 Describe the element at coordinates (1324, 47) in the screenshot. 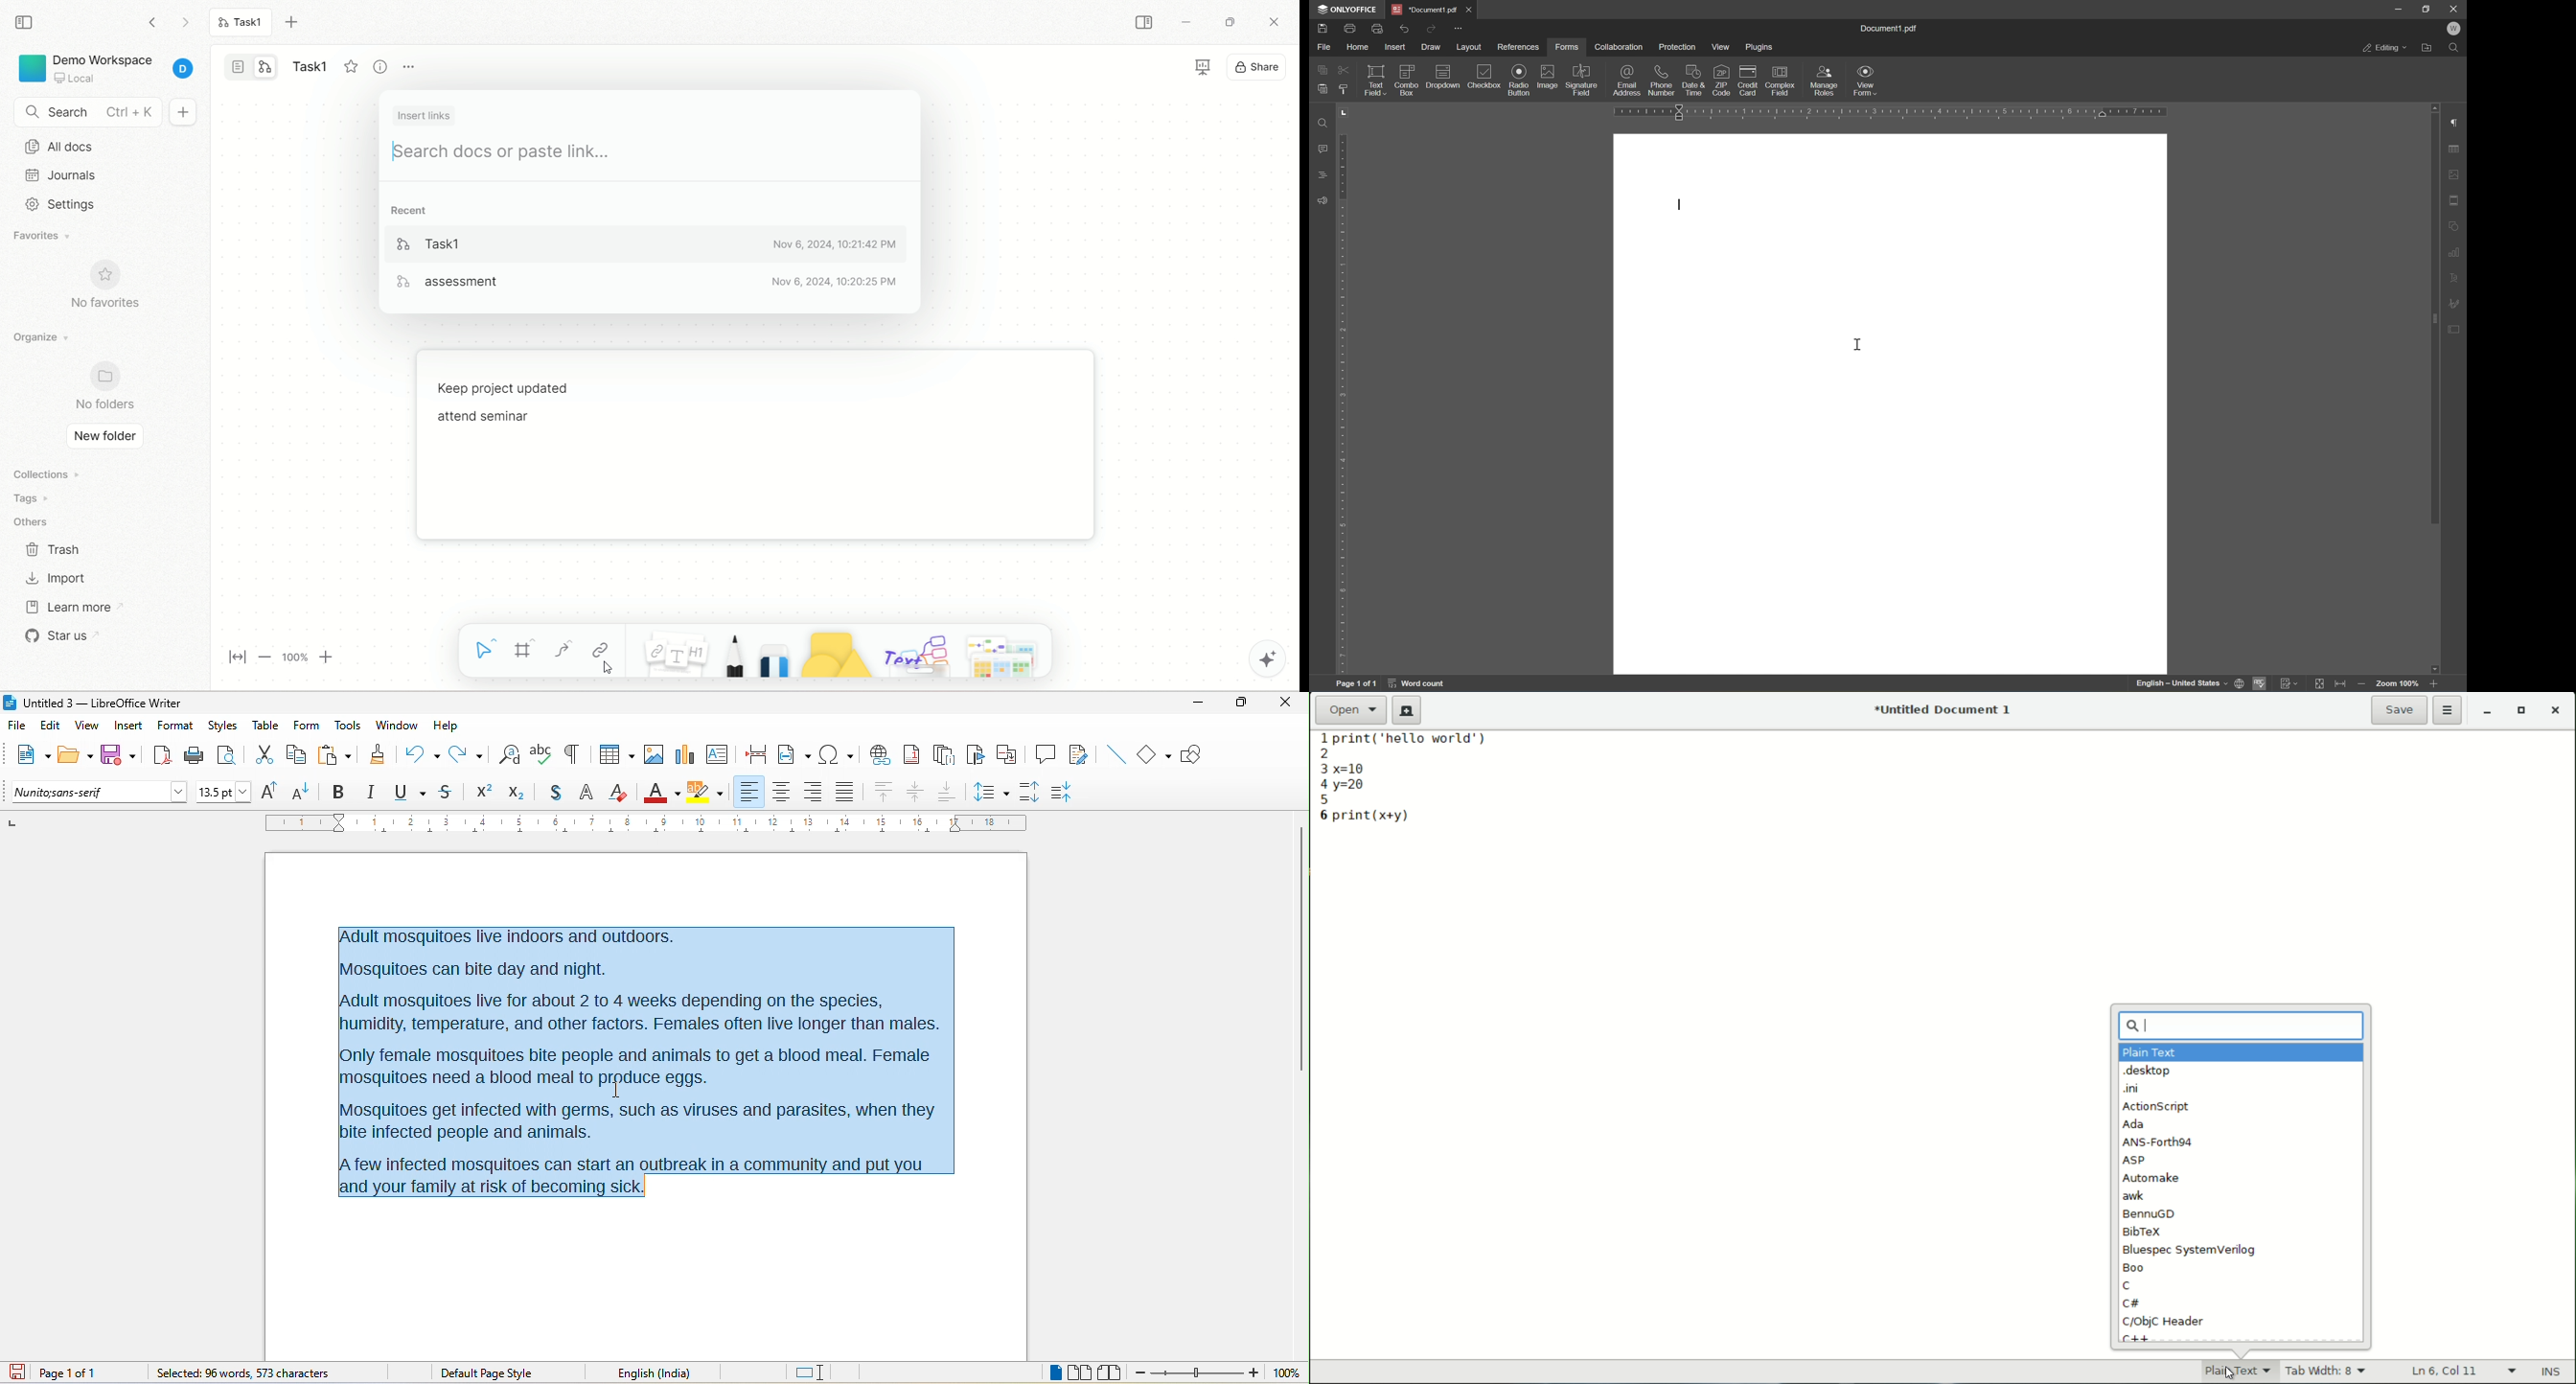

I see `file` at that location.